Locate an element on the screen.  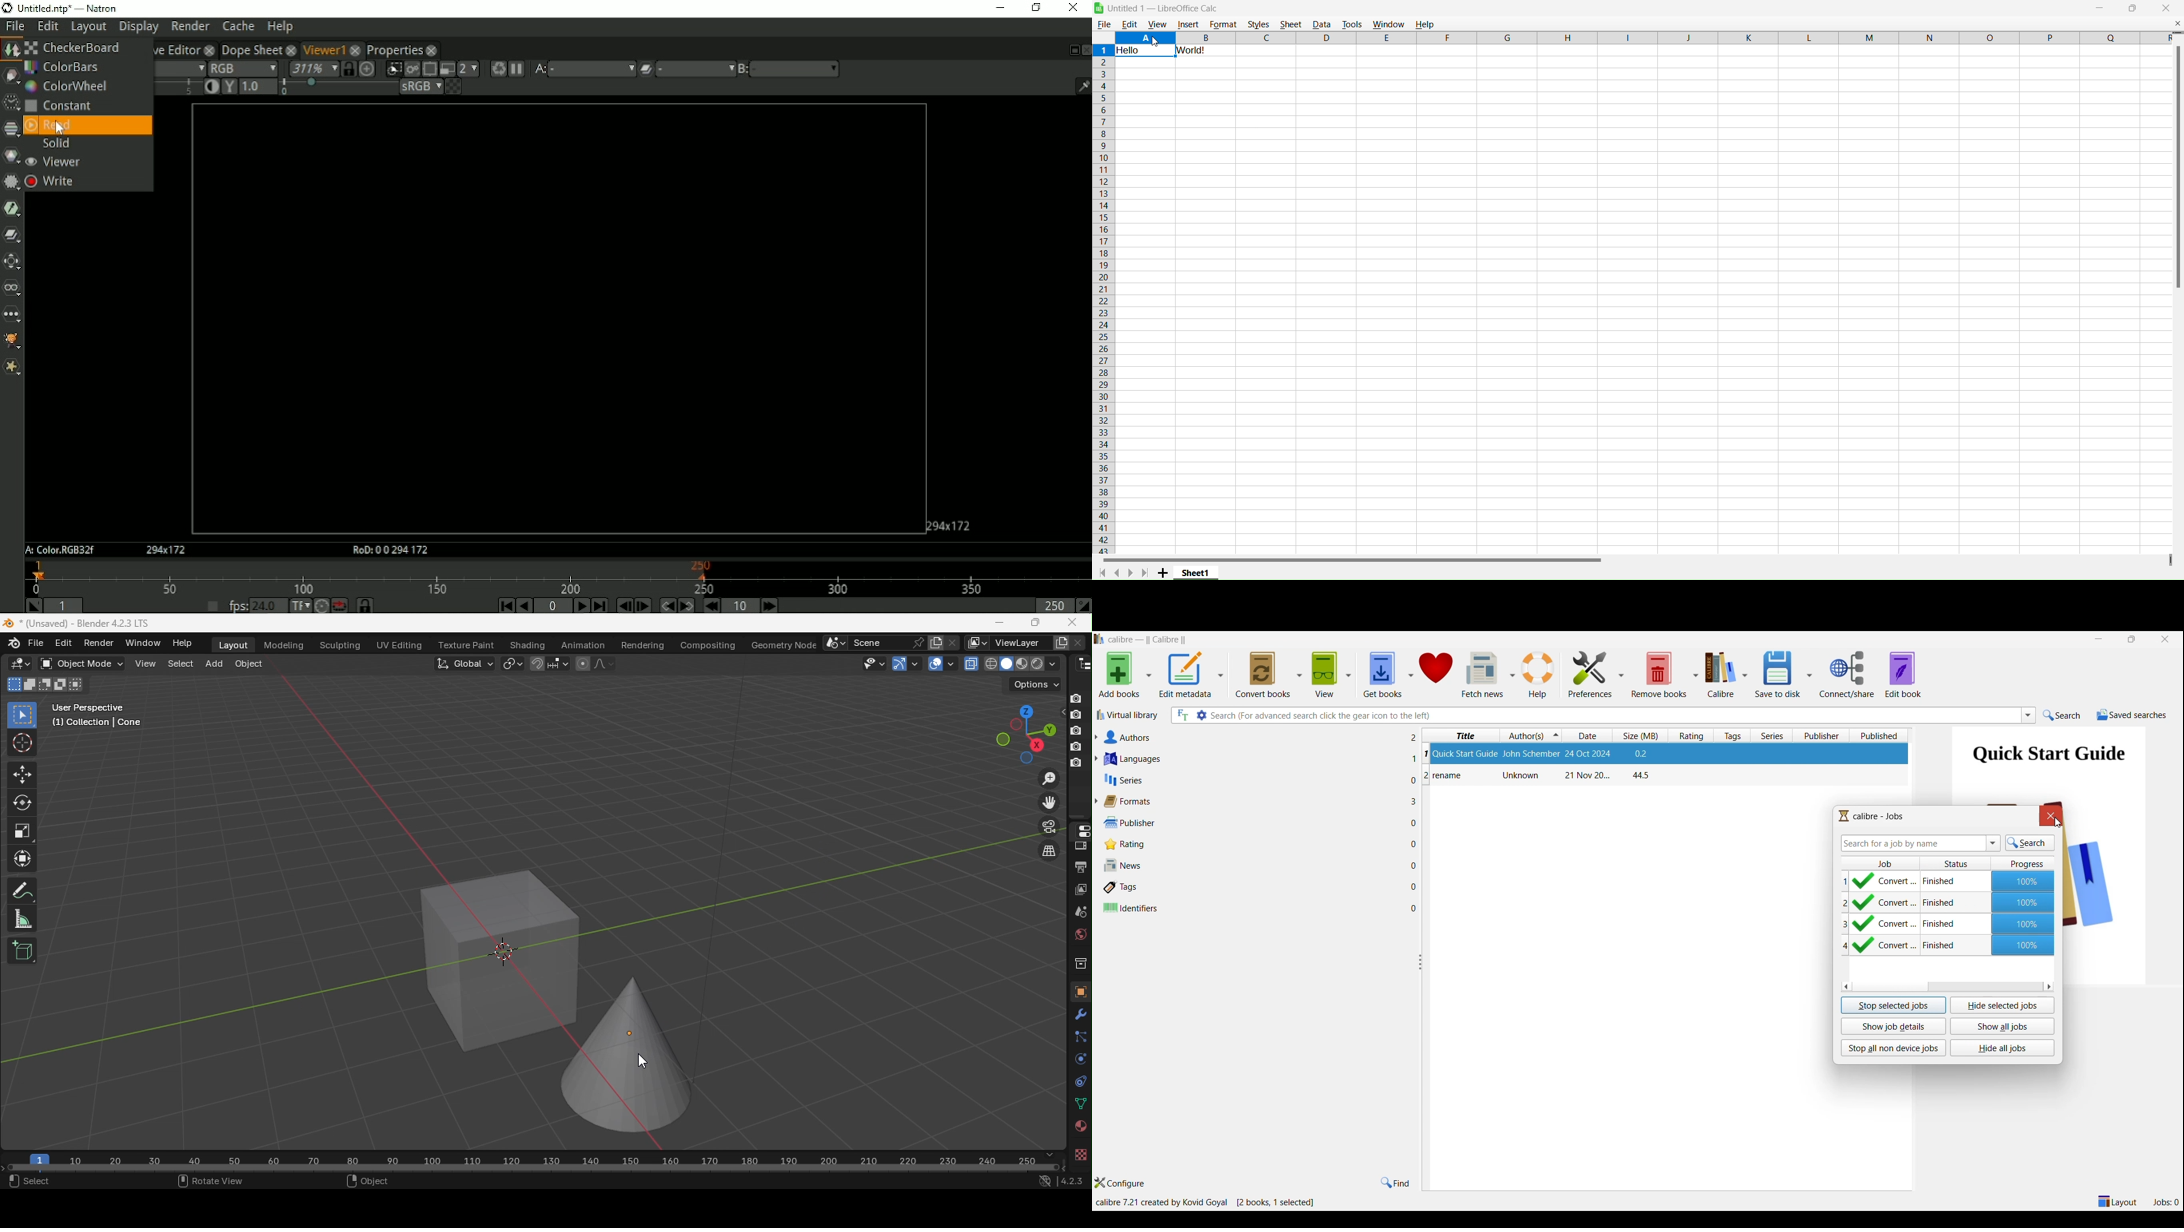
Tools is located at coordinates (1352, 23).